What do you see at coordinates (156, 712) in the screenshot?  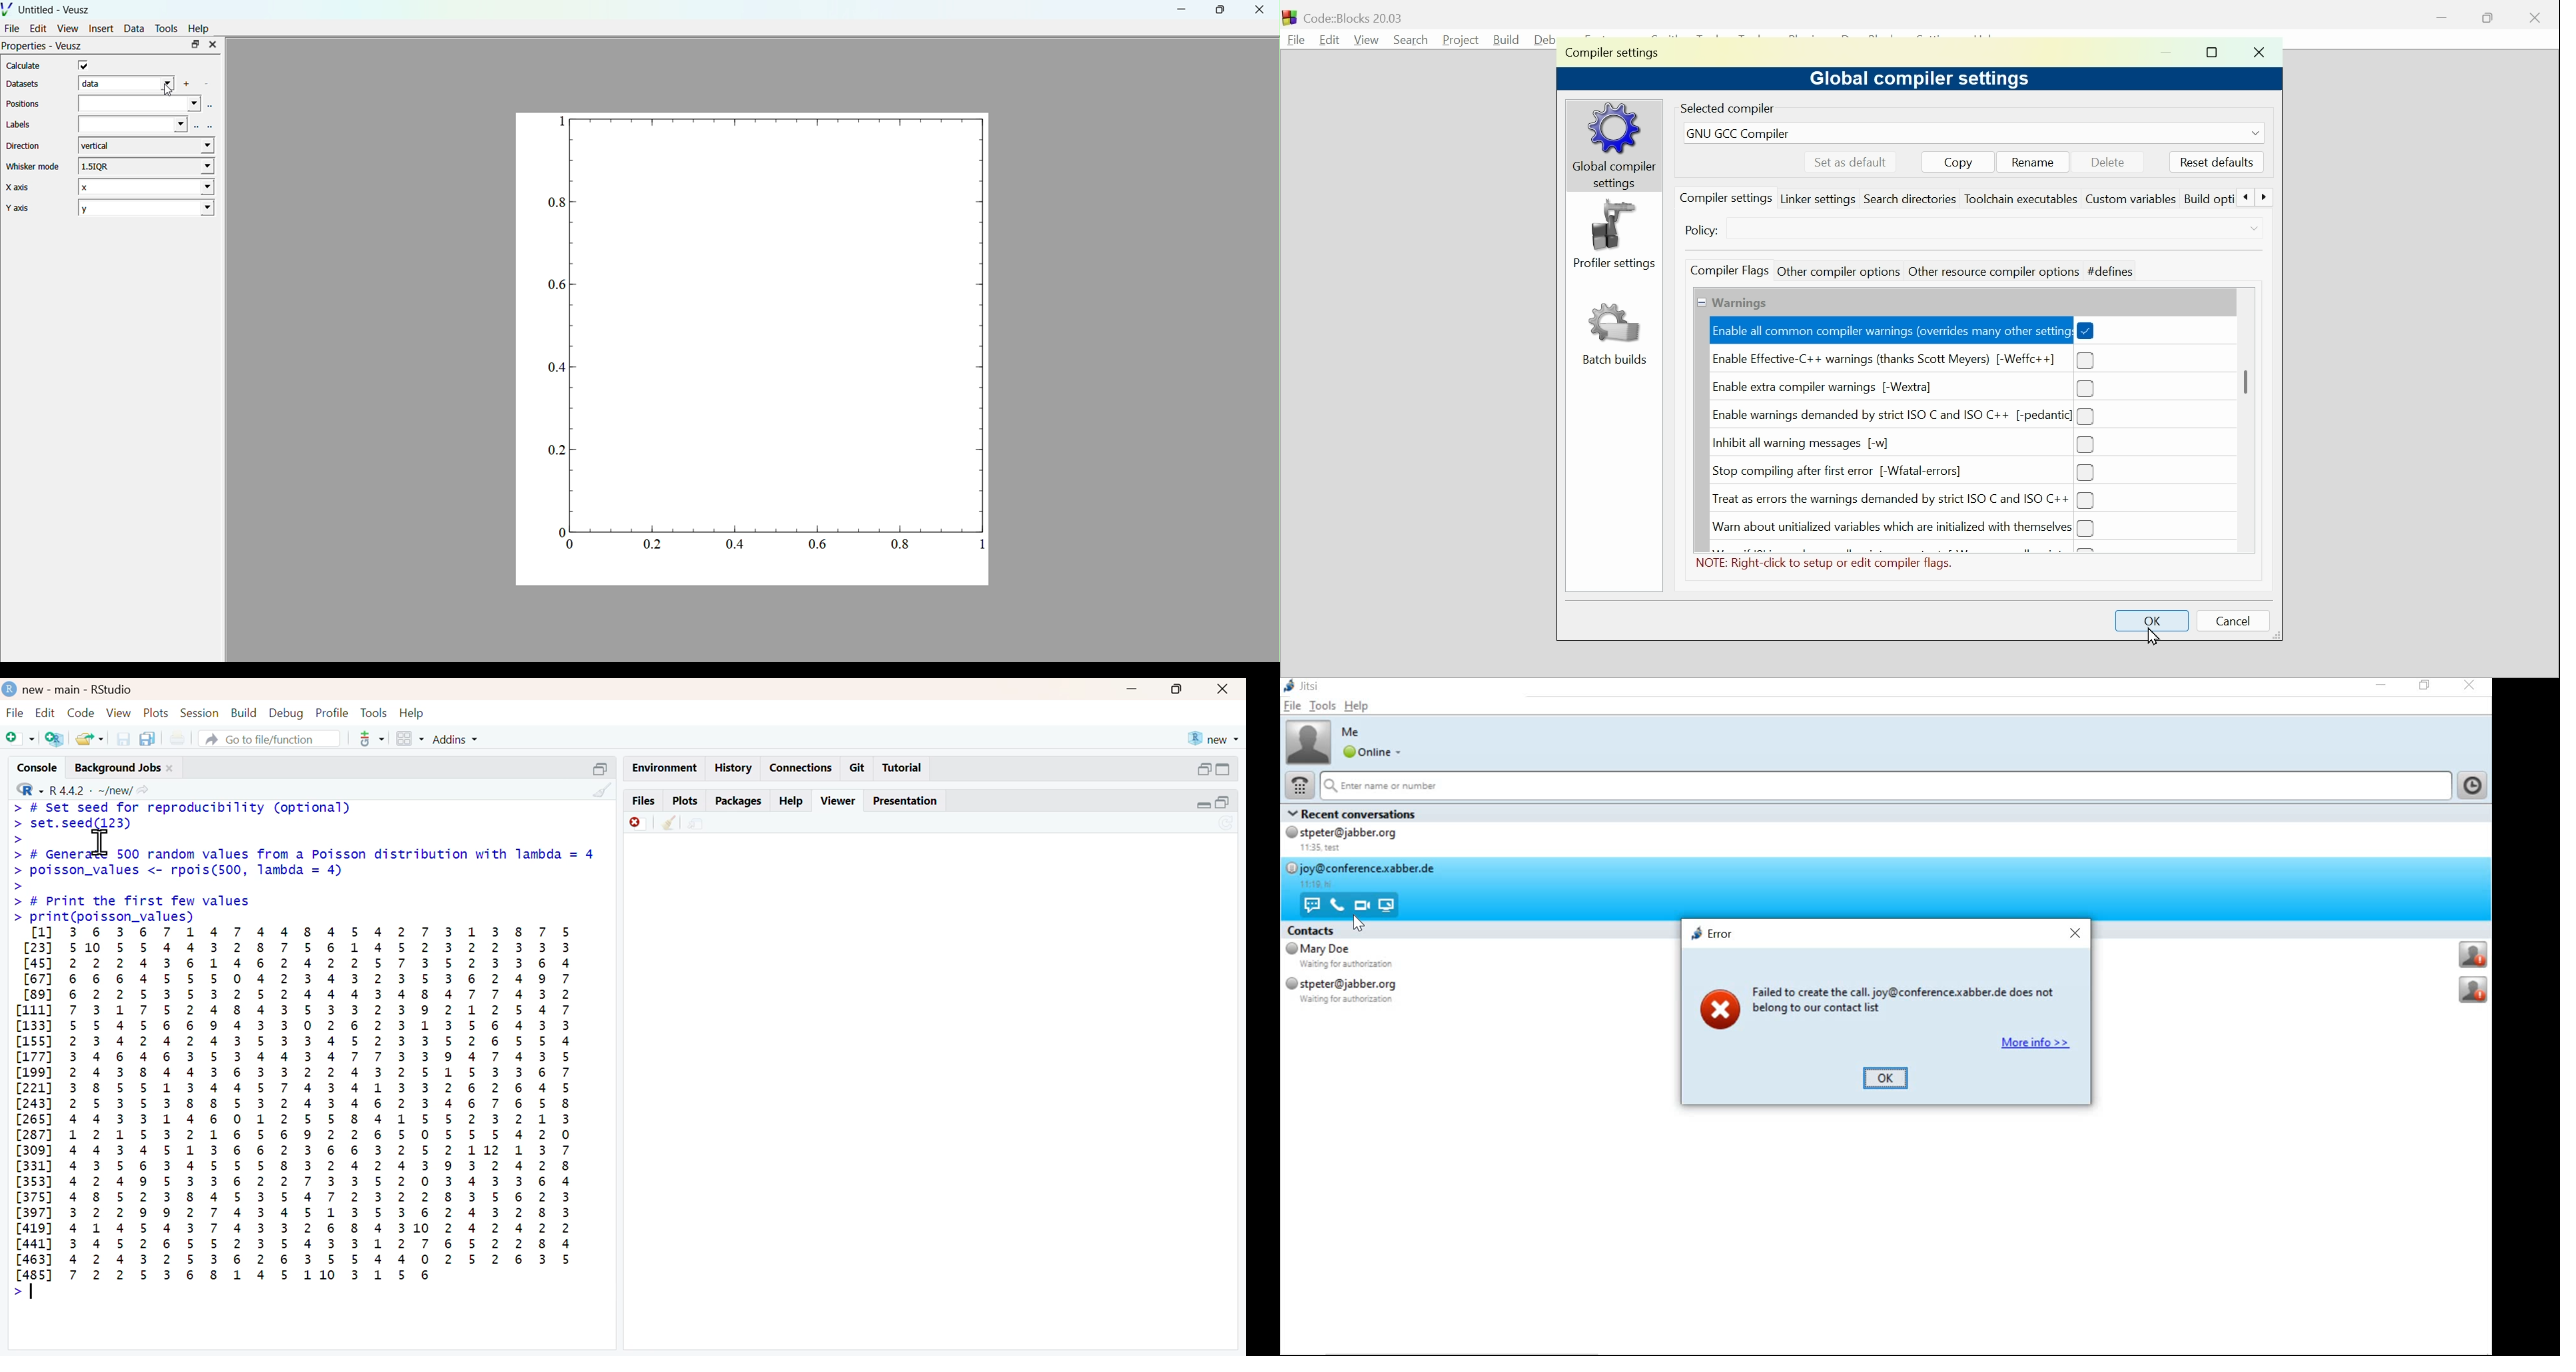 I see `plots` at bounding box center [156, 712].